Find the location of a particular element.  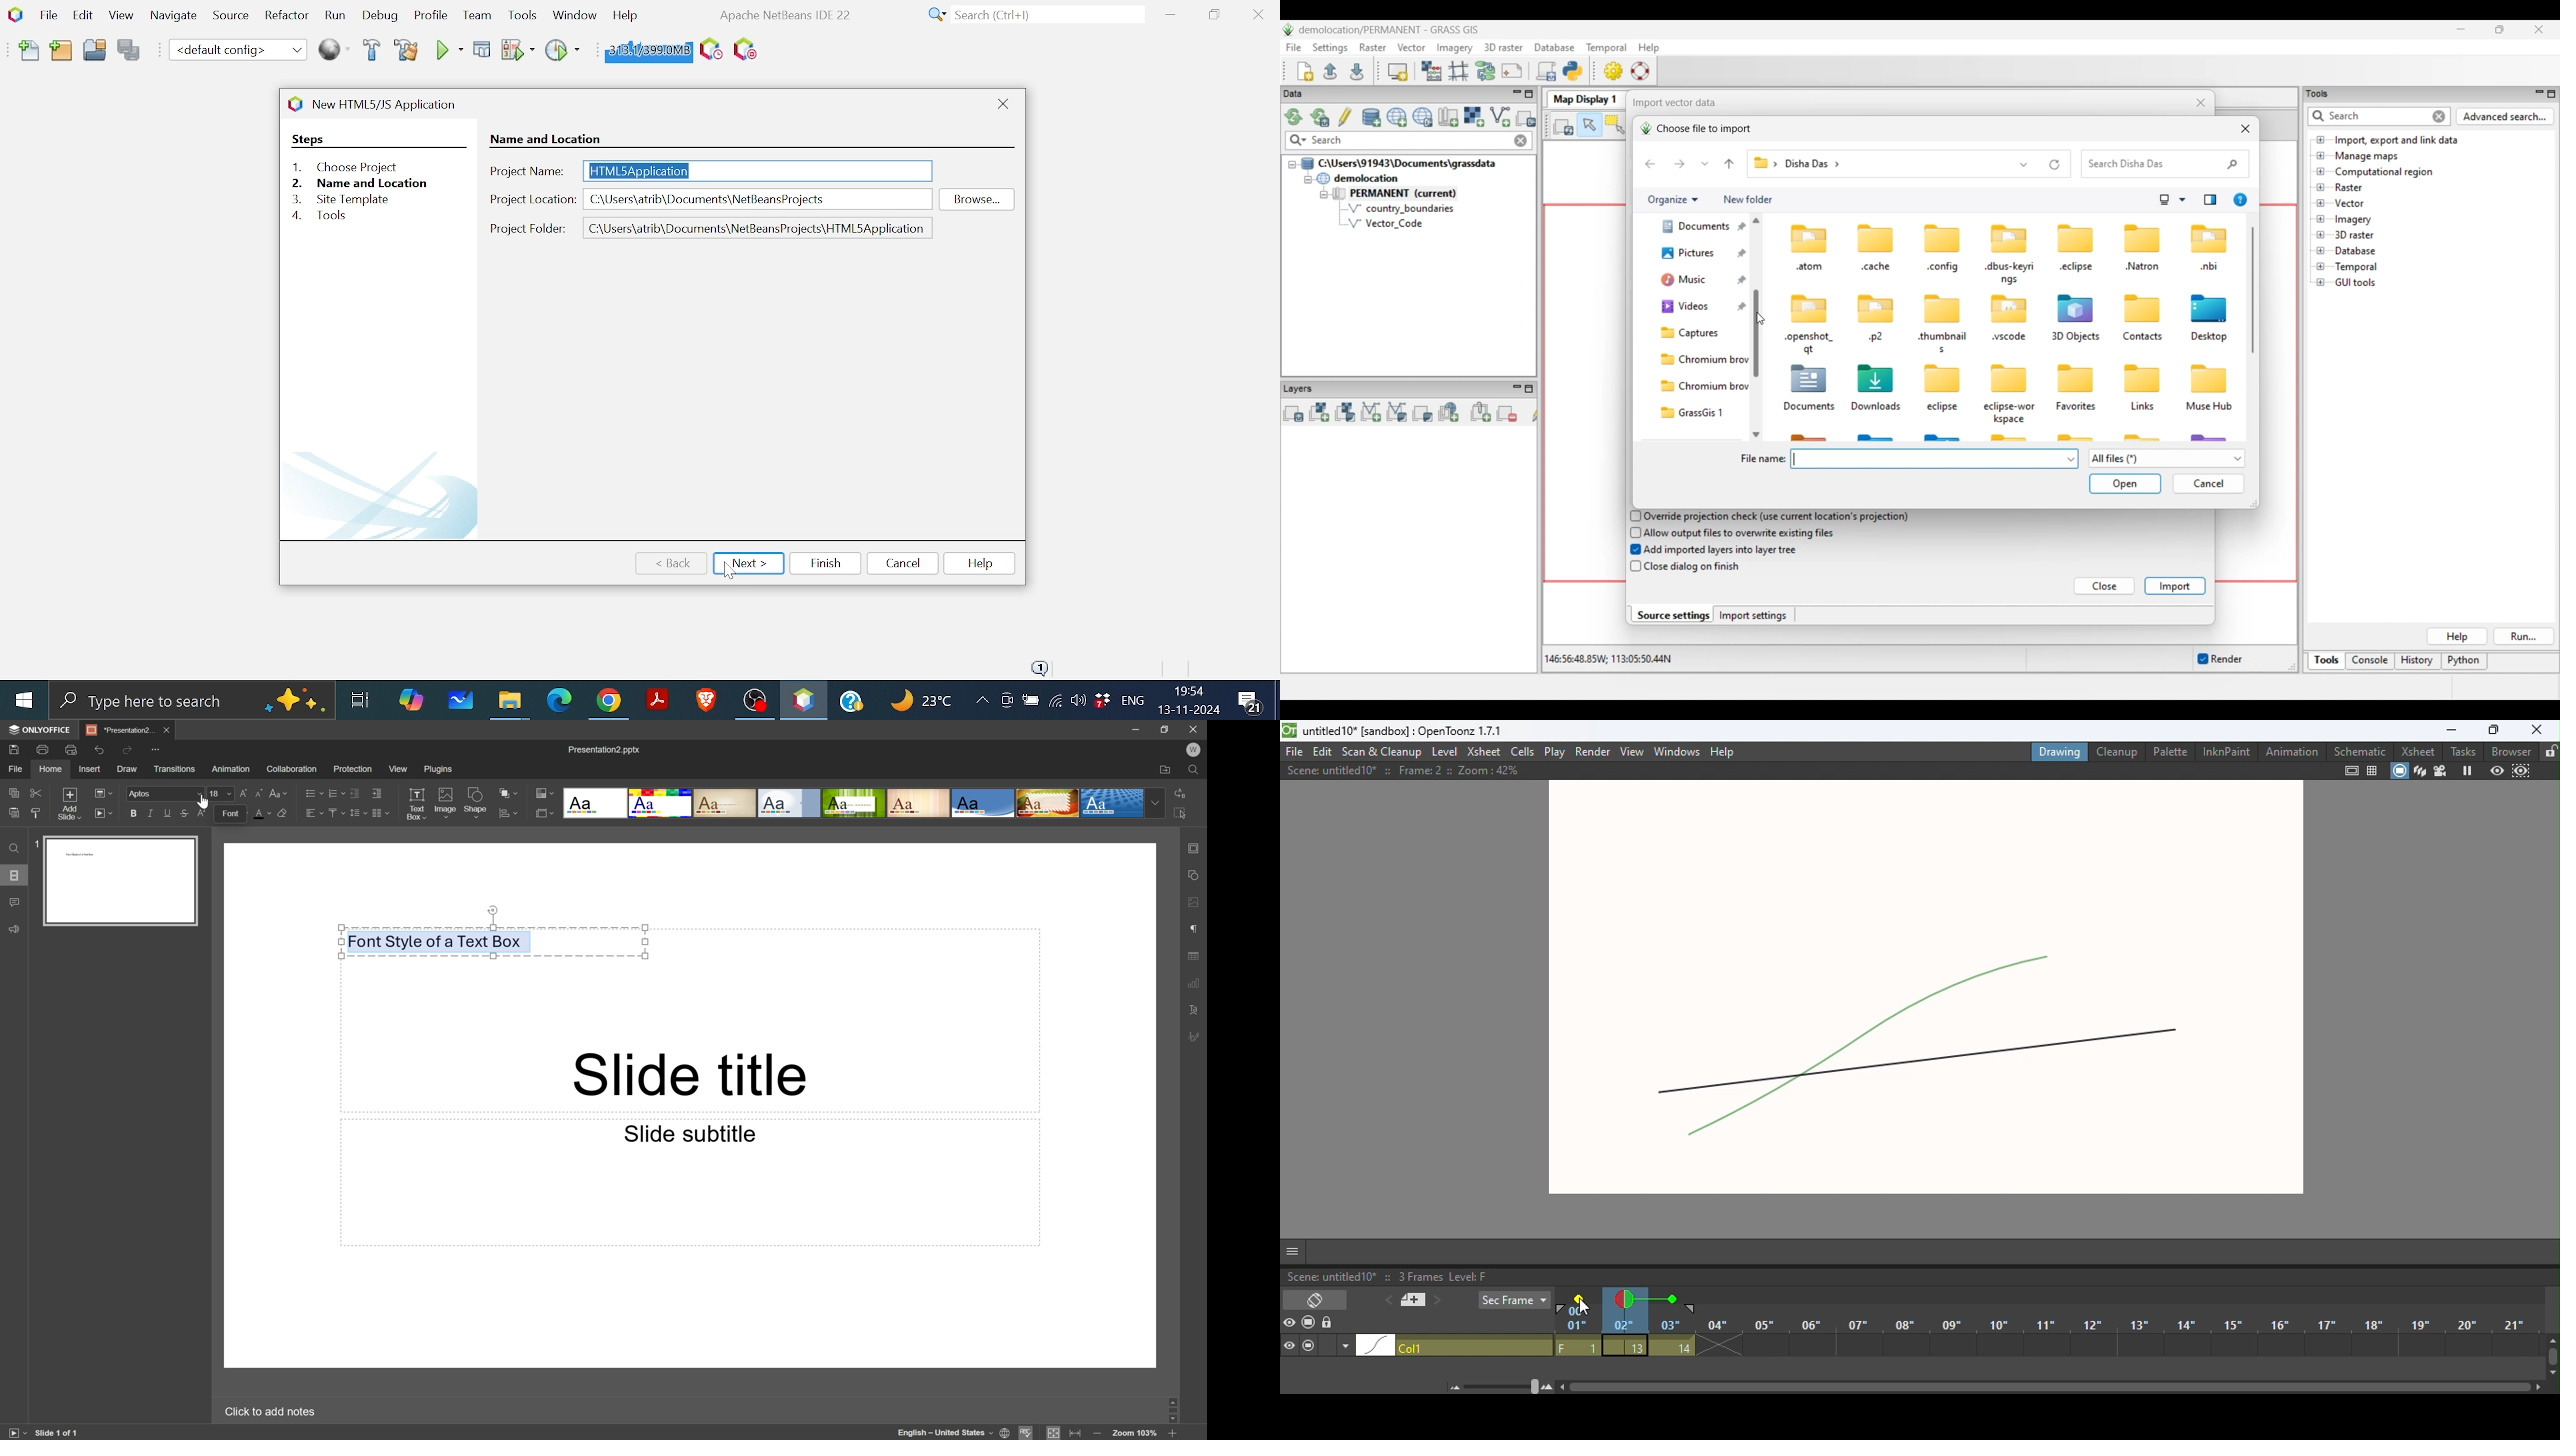

Shape settings is located at coordinates (1197, 876).